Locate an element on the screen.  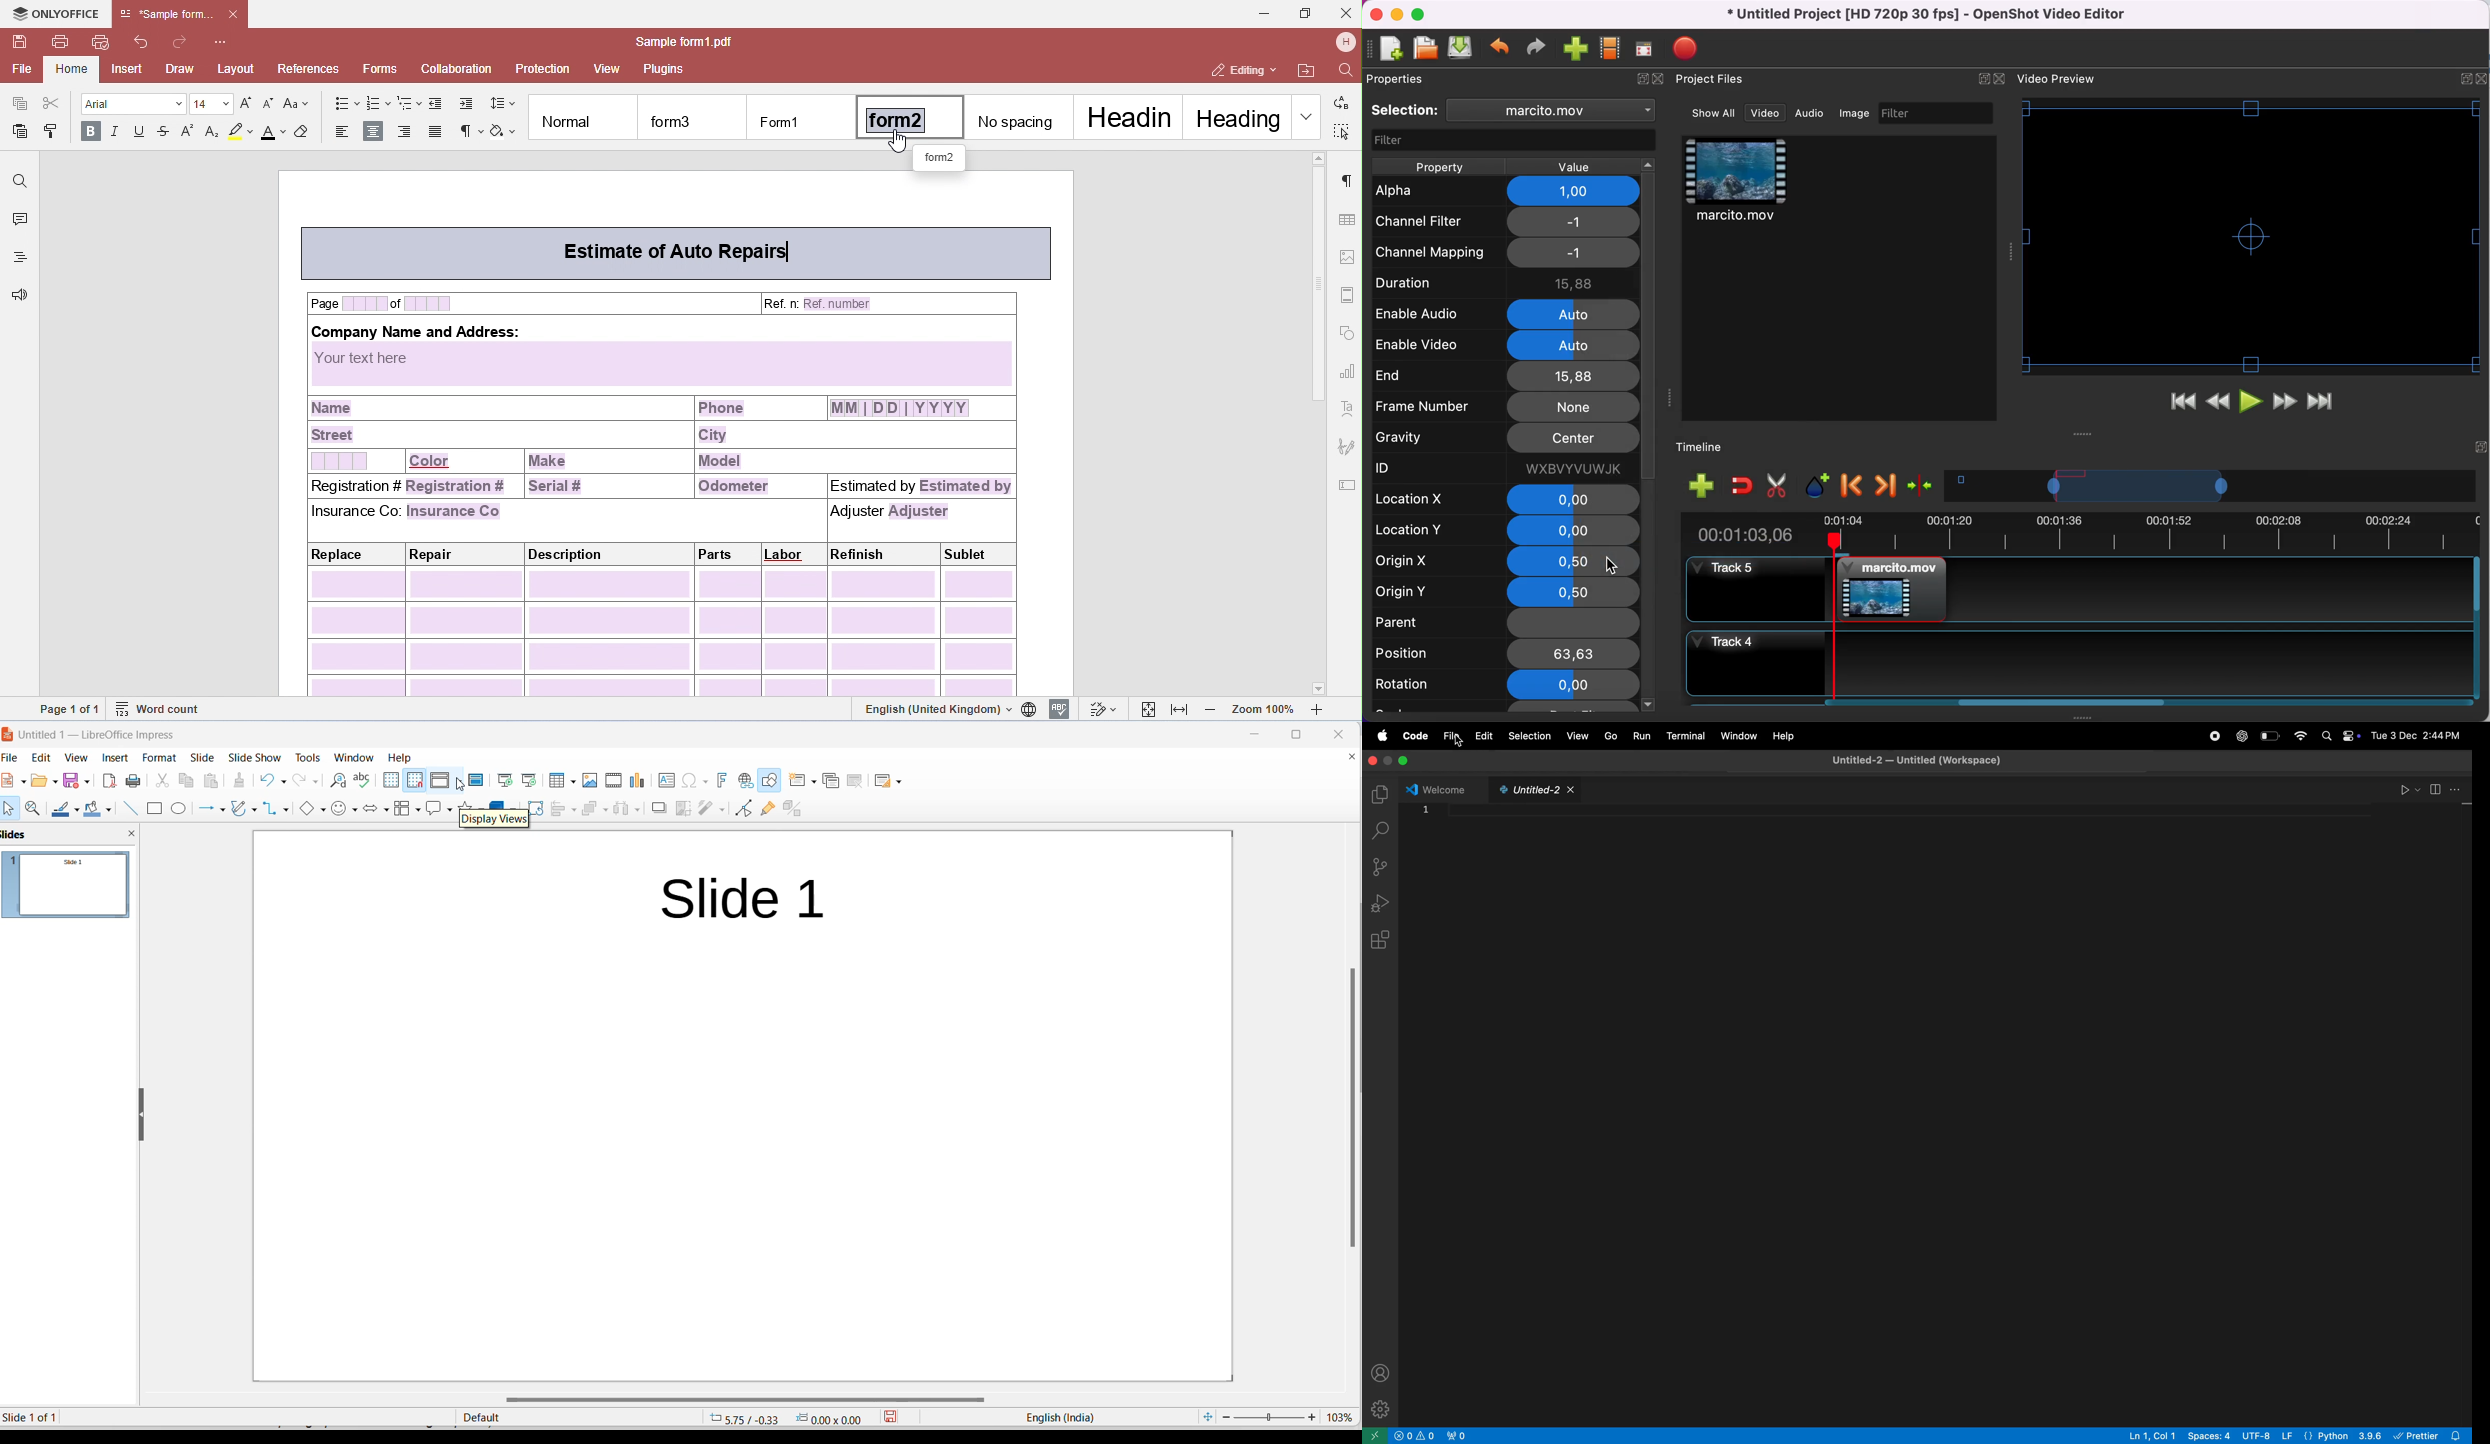
show all is located at coordinates (1715, 113).